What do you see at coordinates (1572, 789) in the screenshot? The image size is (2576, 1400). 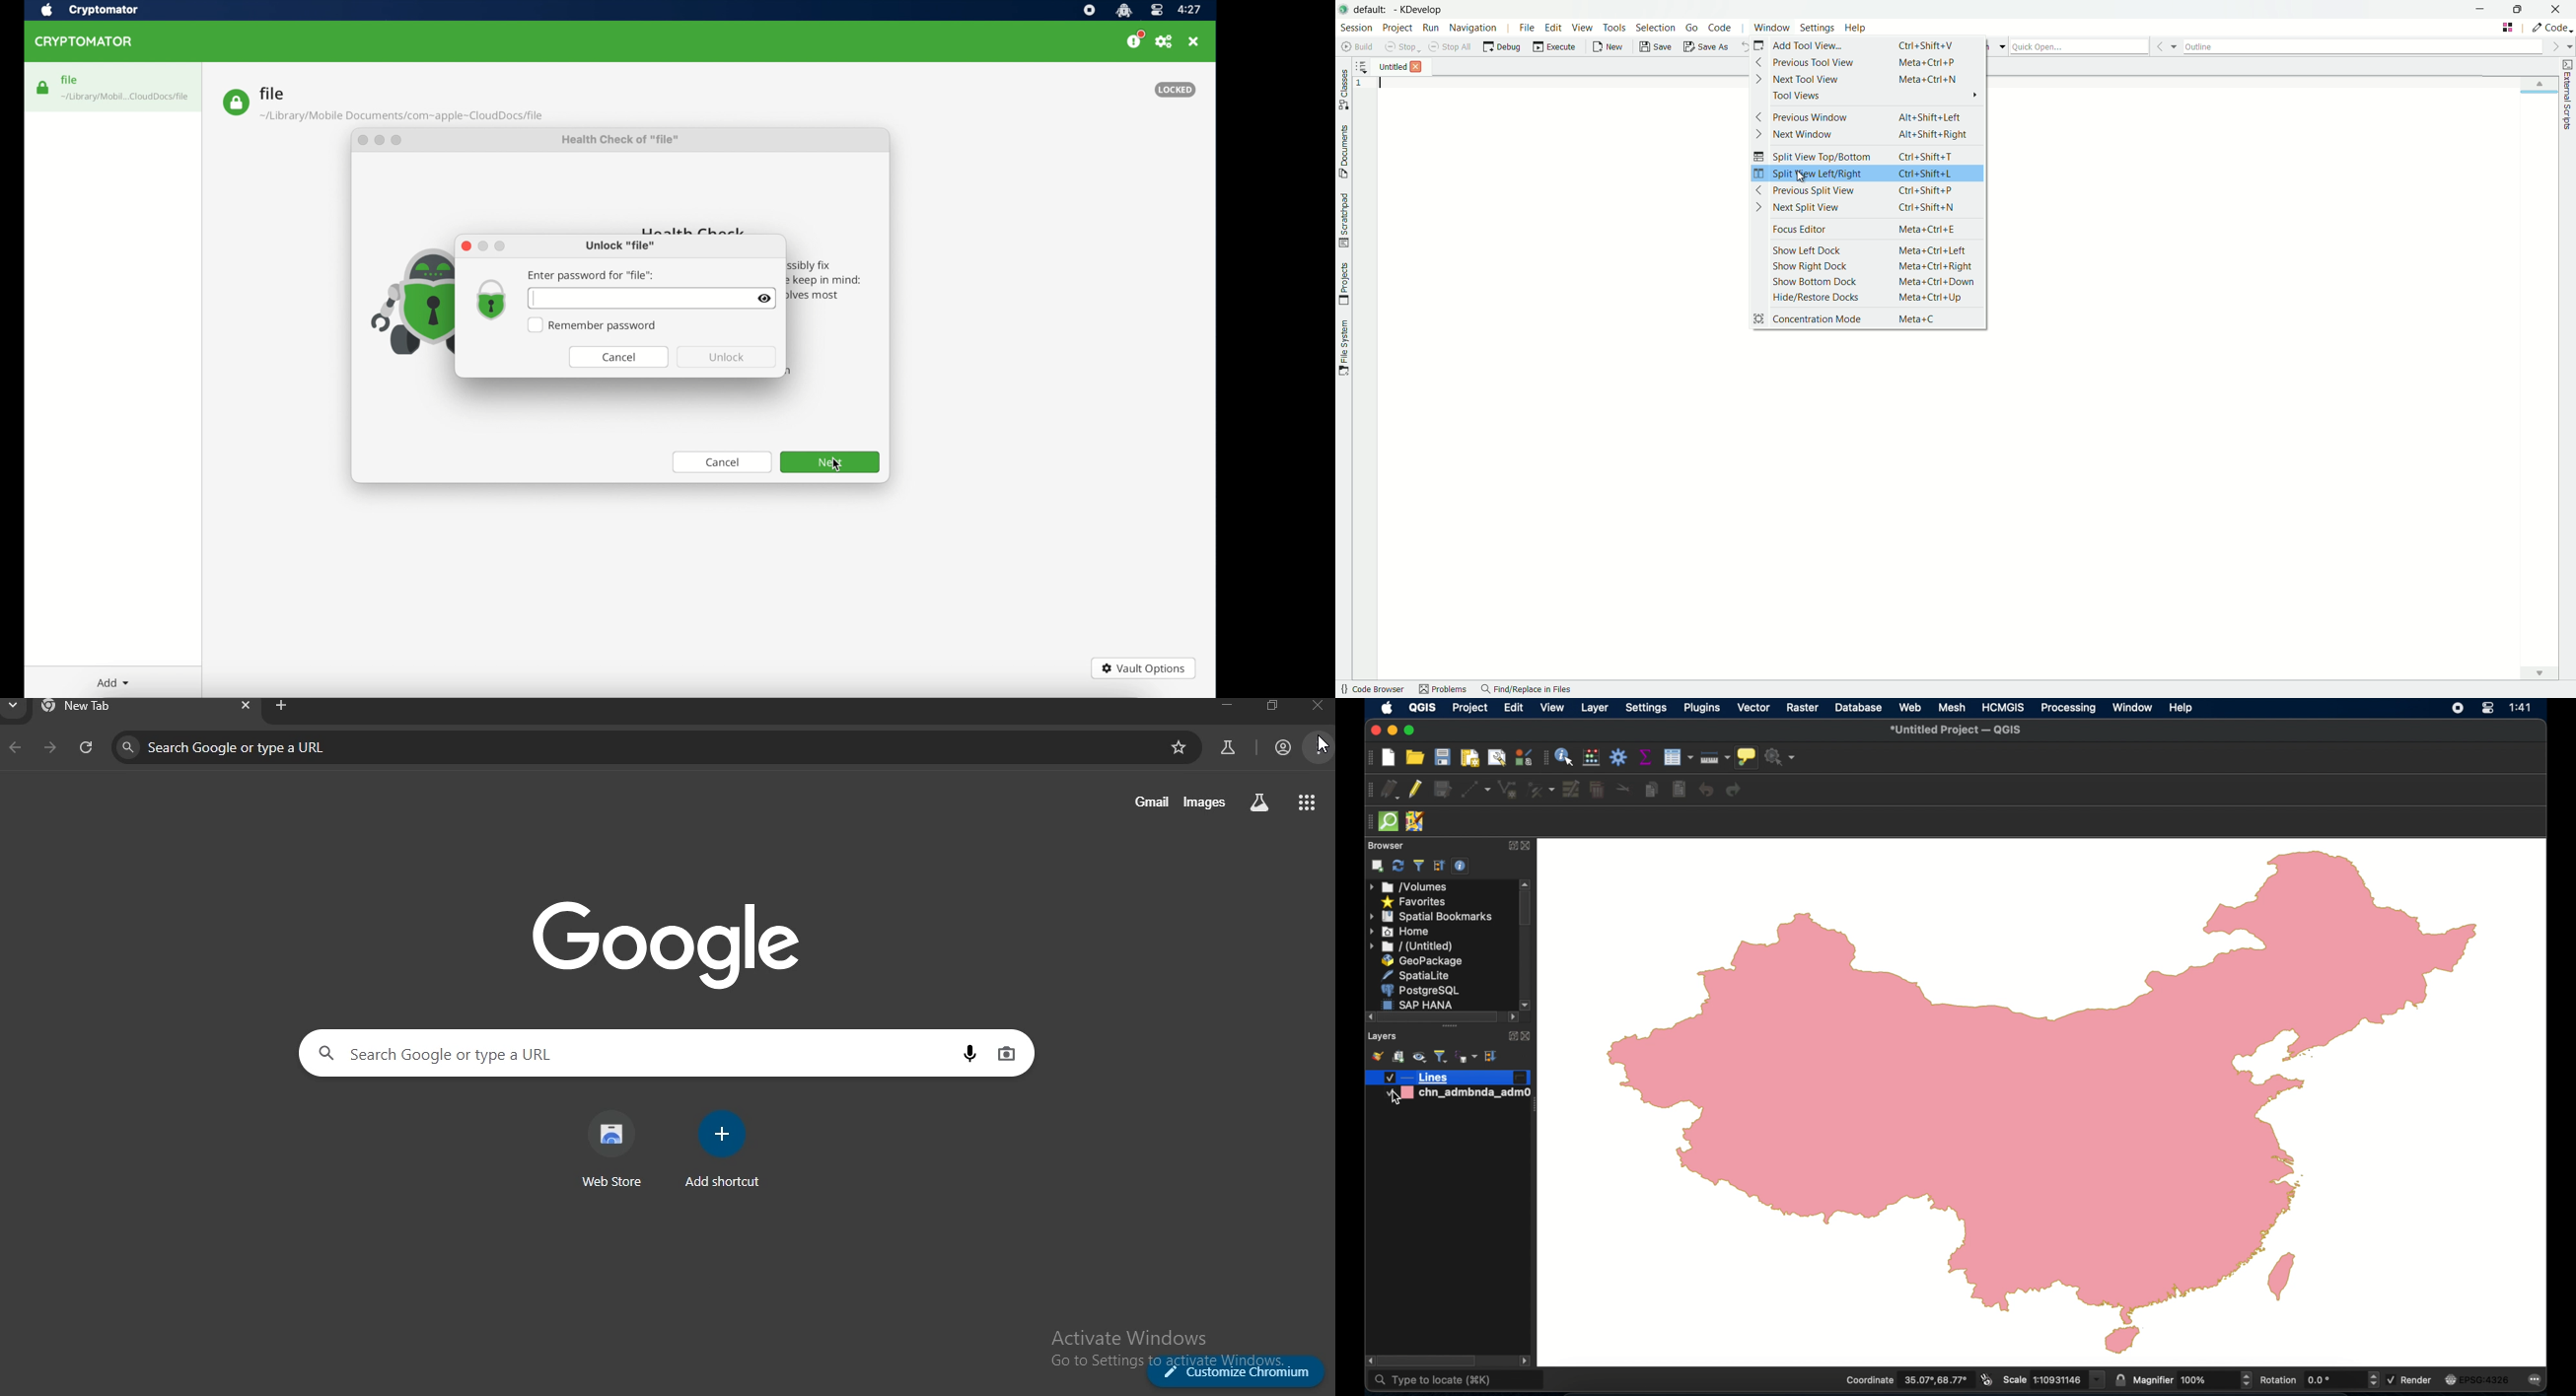 I see `modify attributes` at bounding box center [1572, 789].